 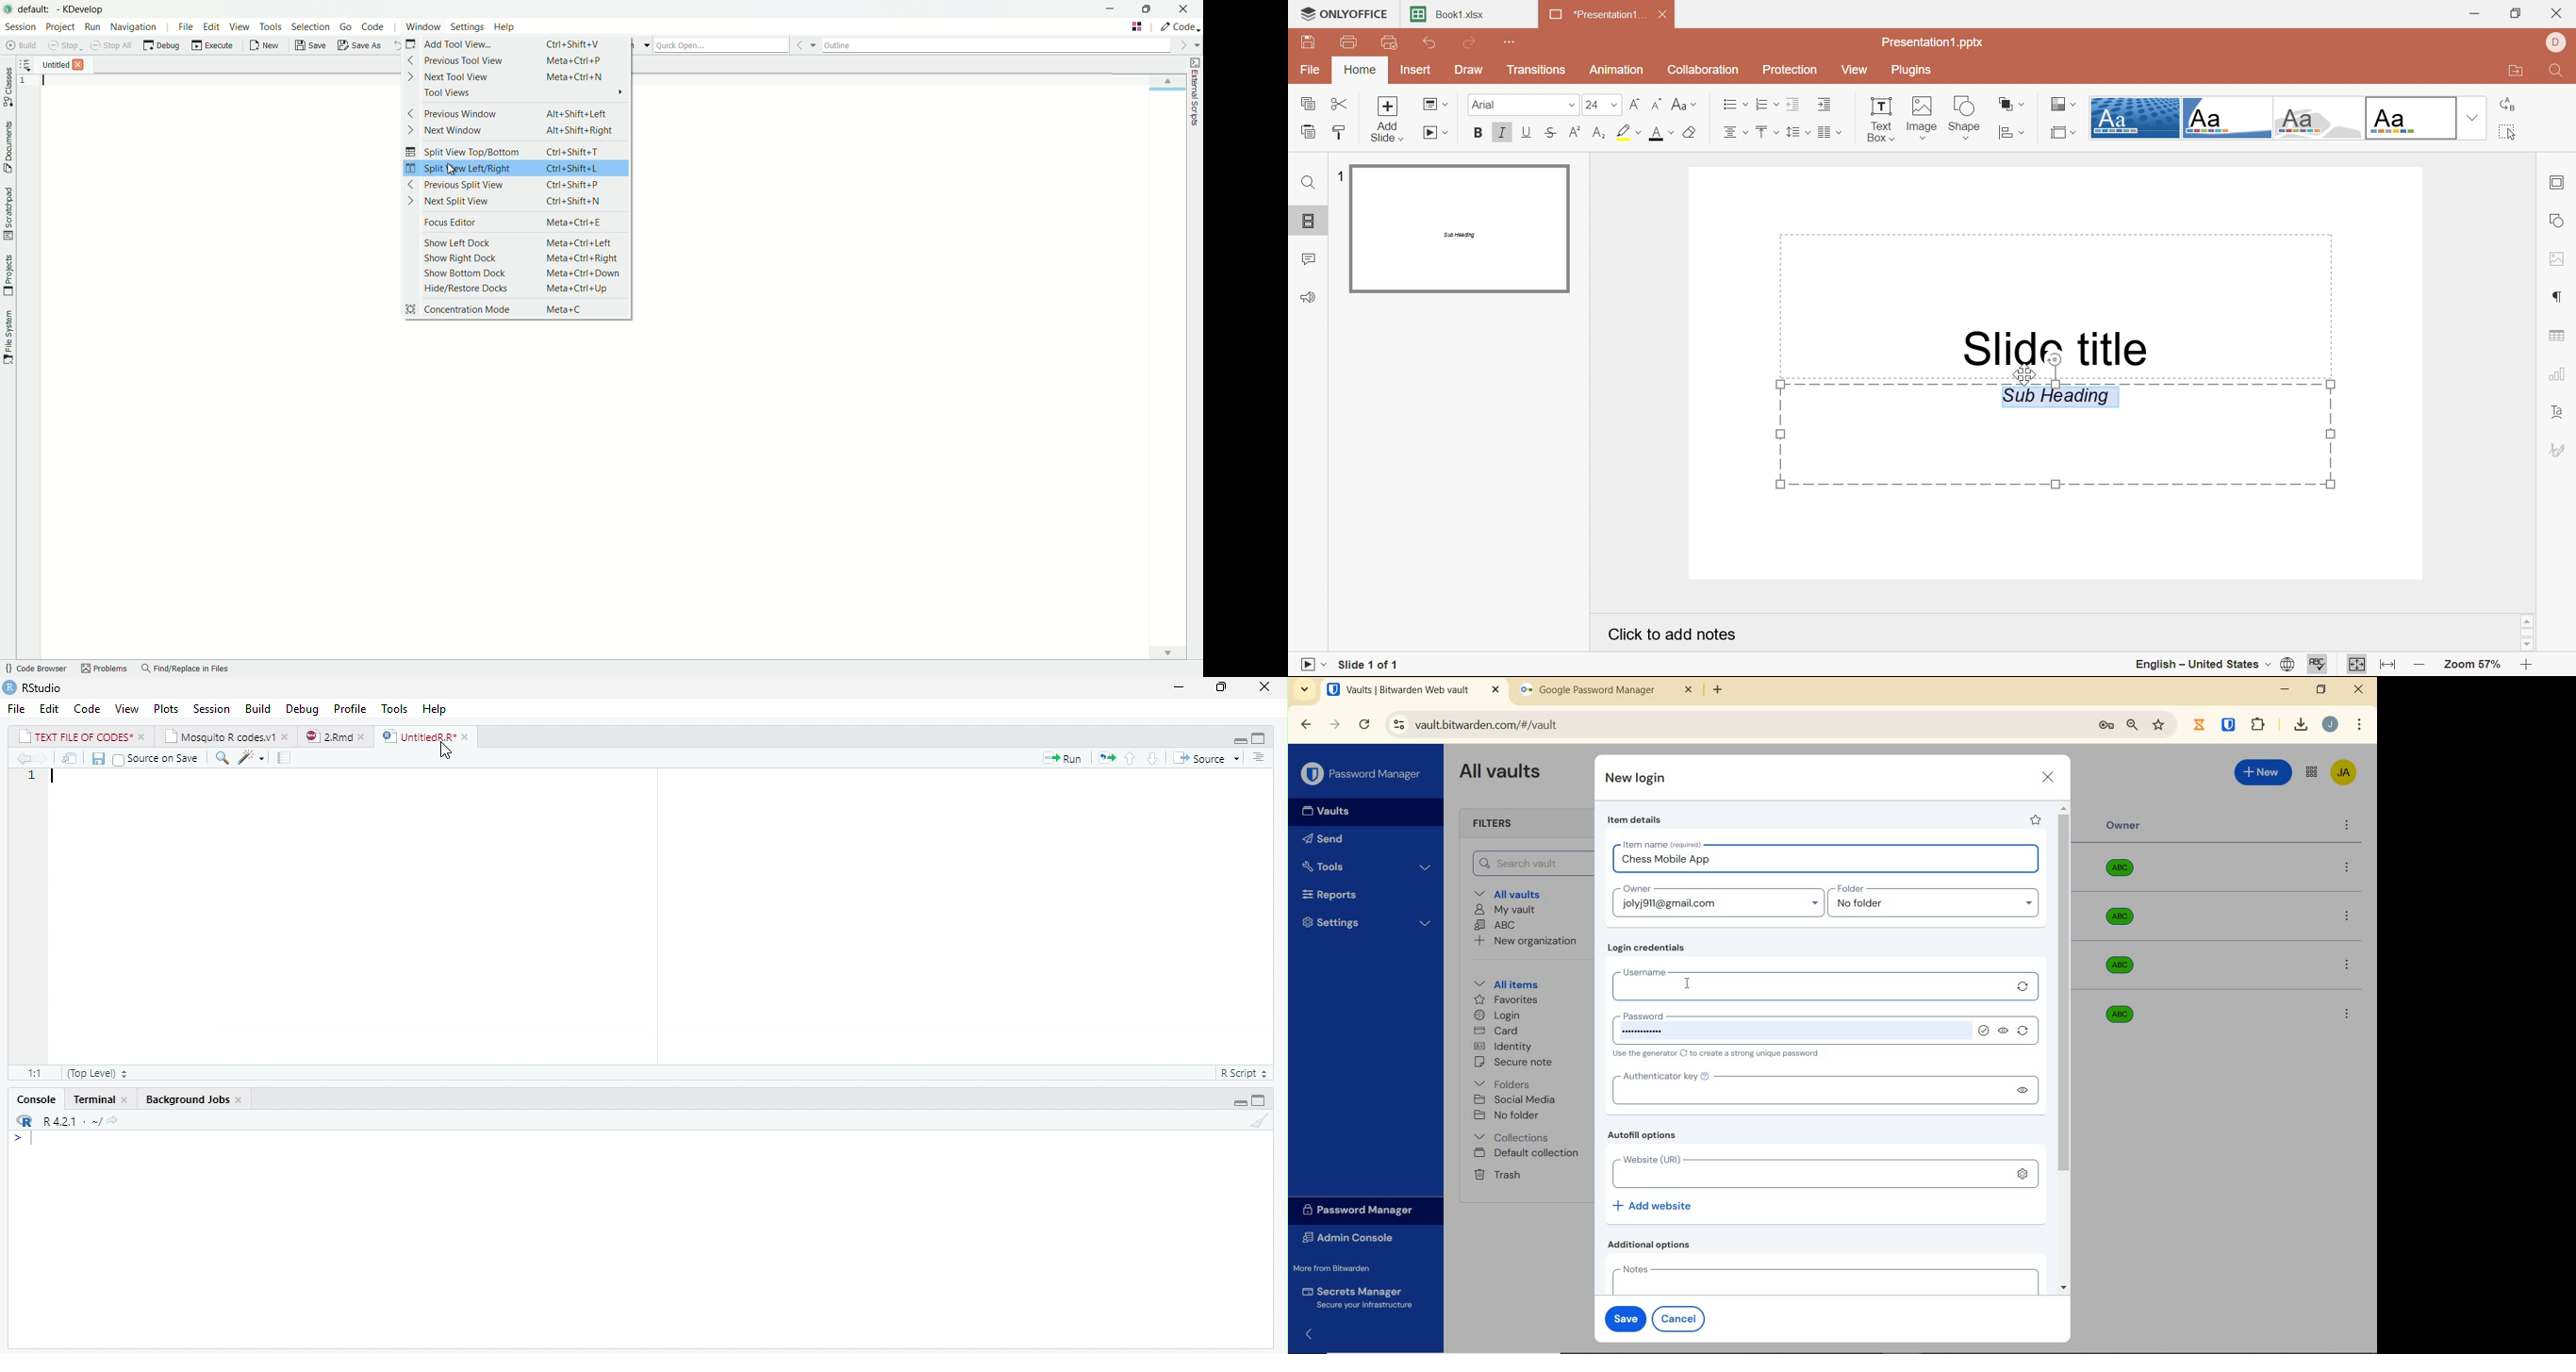 What do you see at coordinates (1663, 844) in the screenshot?
I see `Item name` at bounding box center [1663, 844].